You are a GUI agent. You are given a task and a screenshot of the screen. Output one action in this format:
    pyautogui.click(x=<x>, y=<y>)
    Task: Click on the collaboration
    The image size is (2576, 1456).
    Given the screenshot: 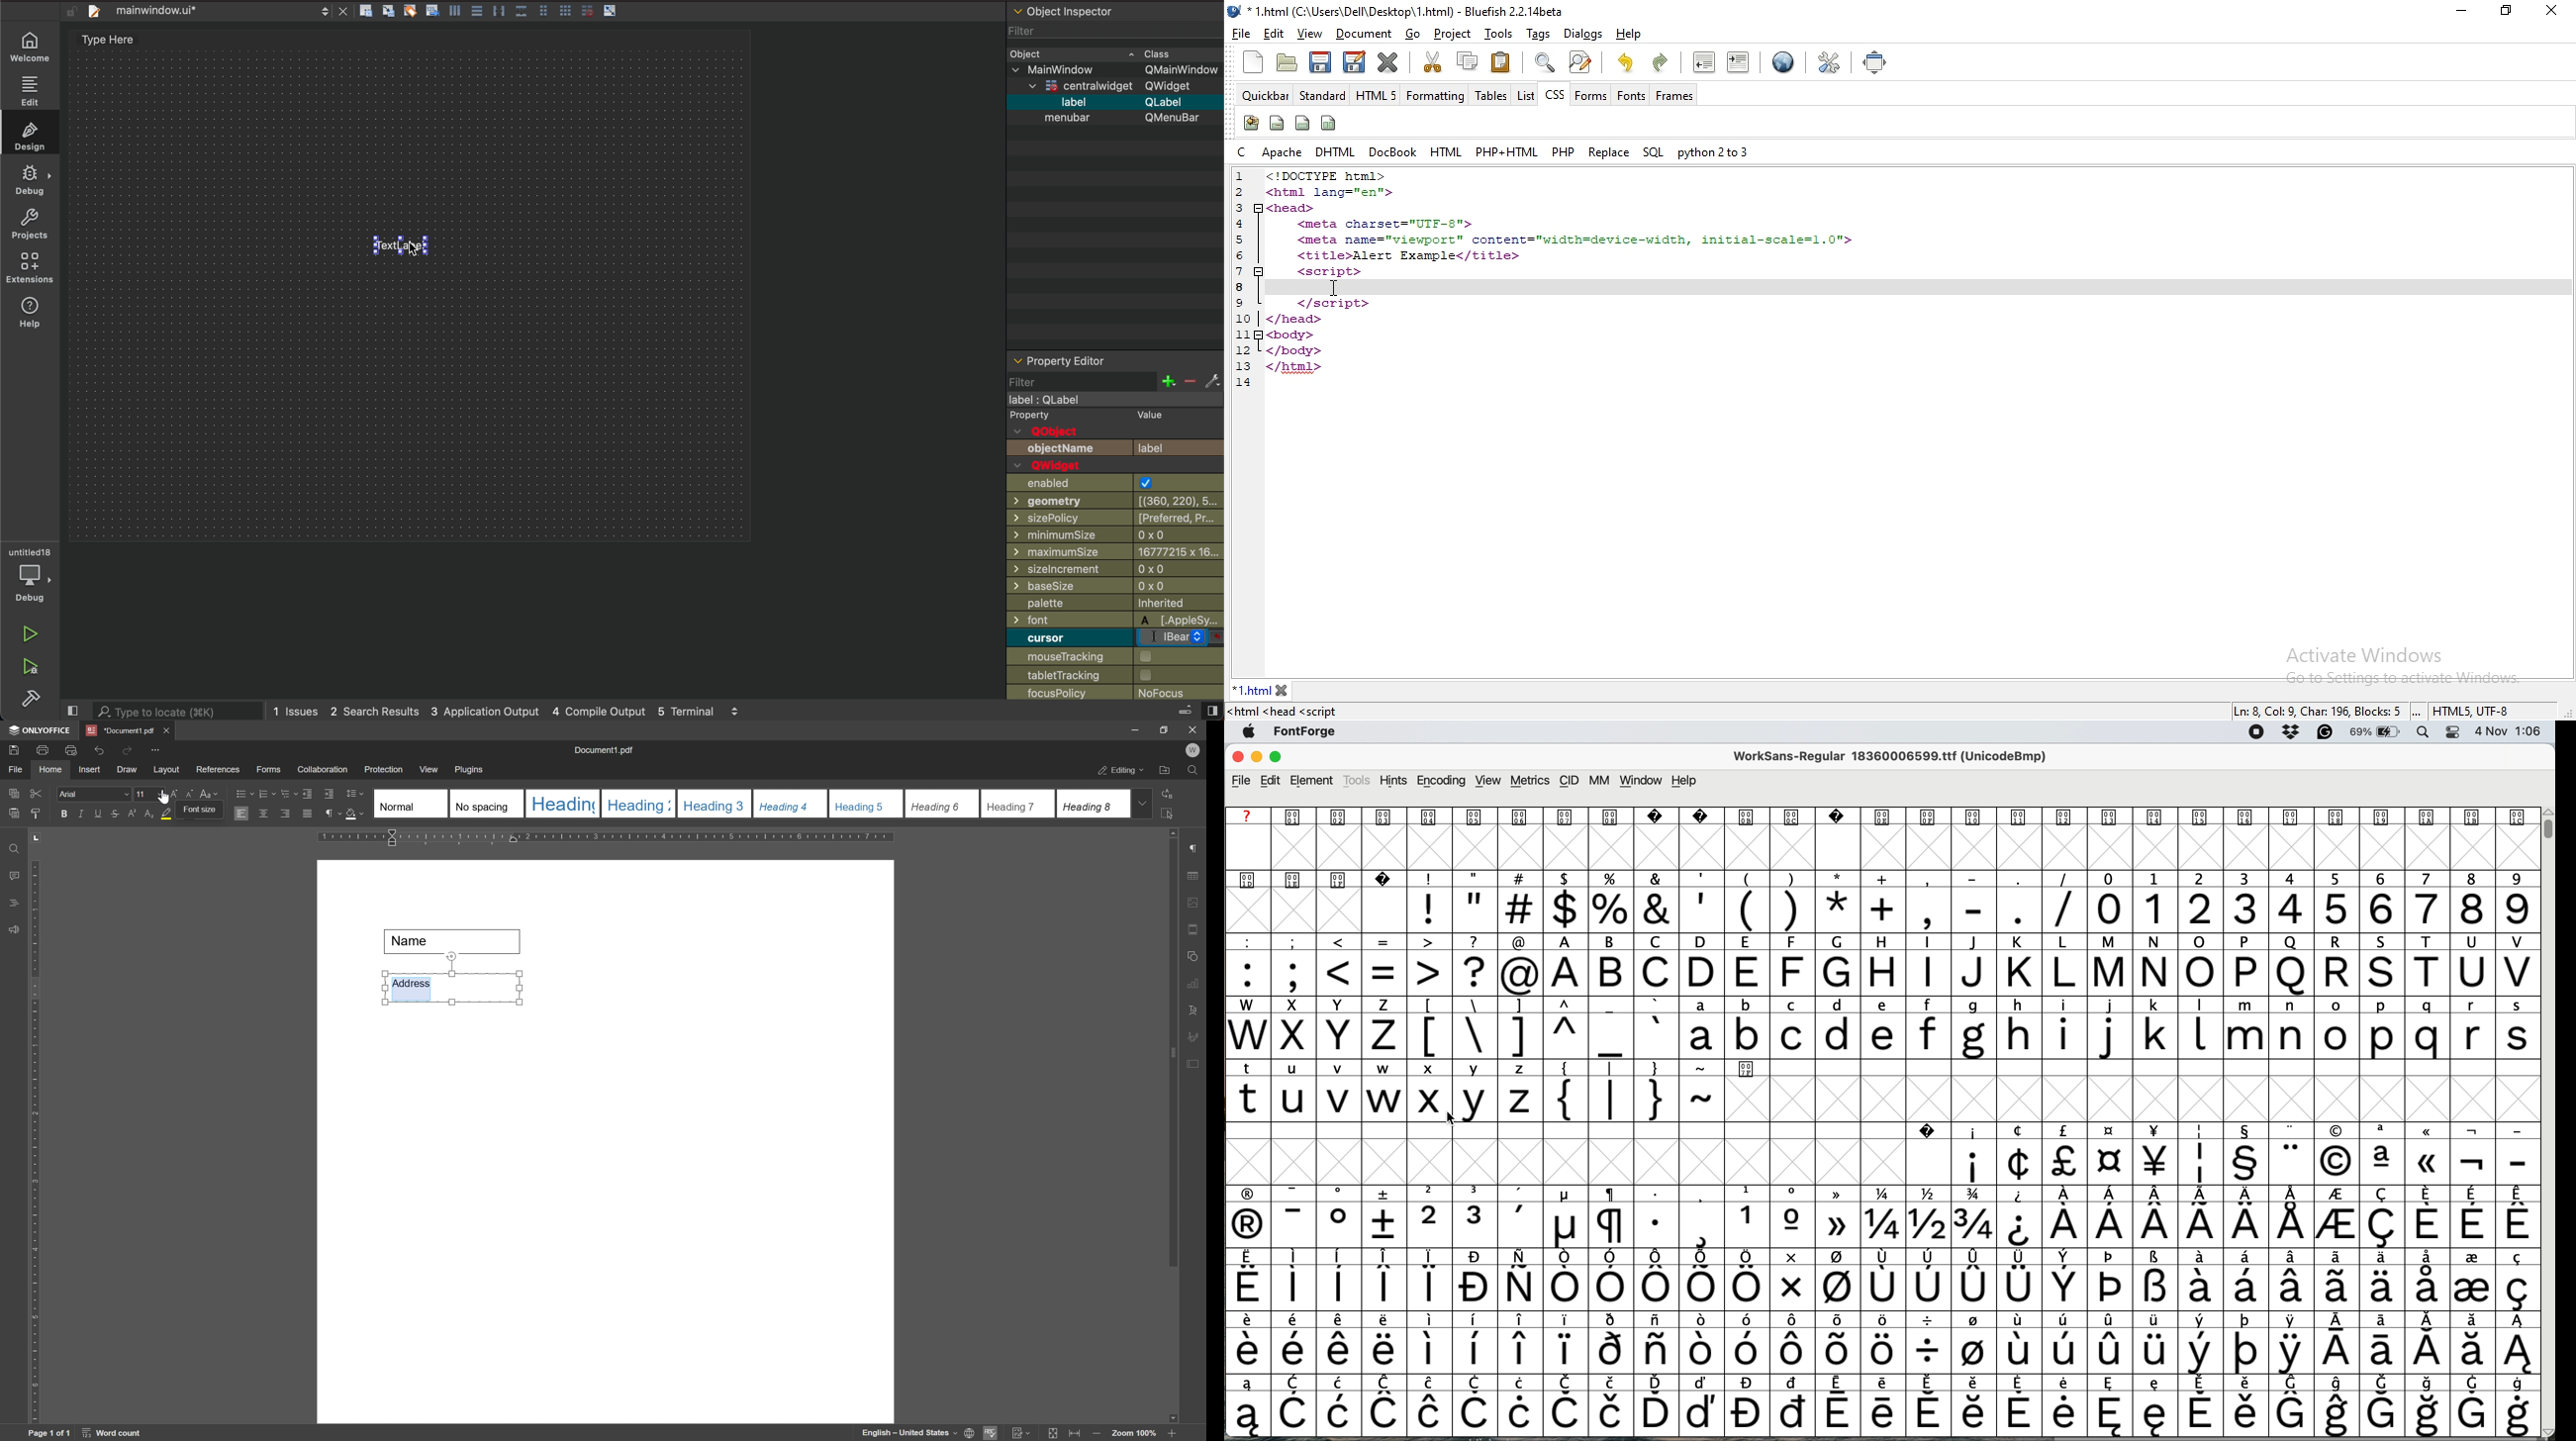 What is the action you would take?
    pyautogui.click(x=324, y=770)
    